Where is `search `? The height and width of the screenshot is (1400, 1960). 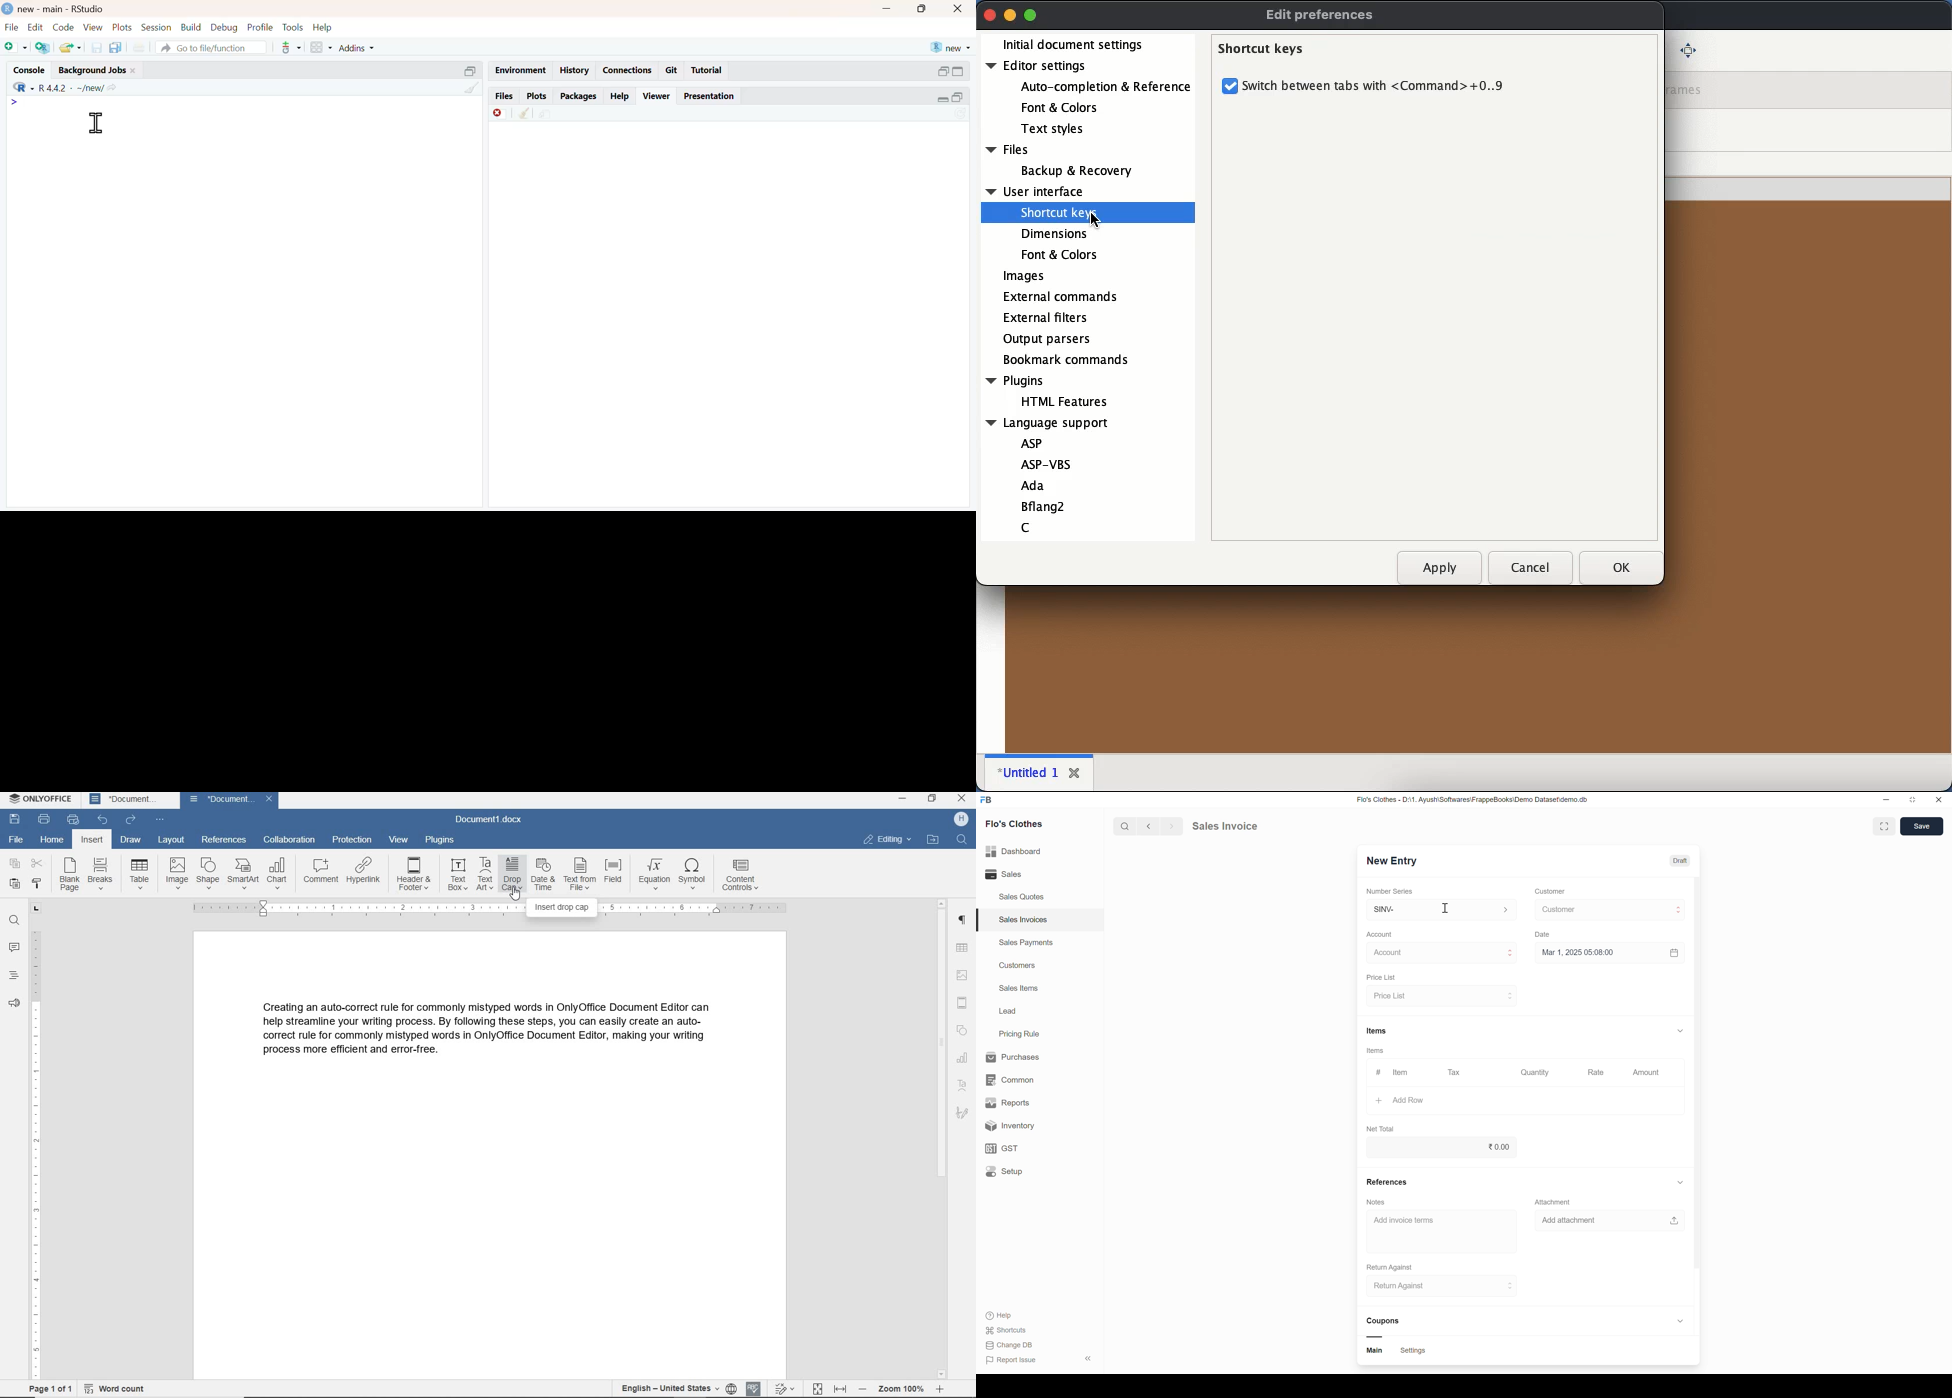
search  is located at coordinates (1123, 828).